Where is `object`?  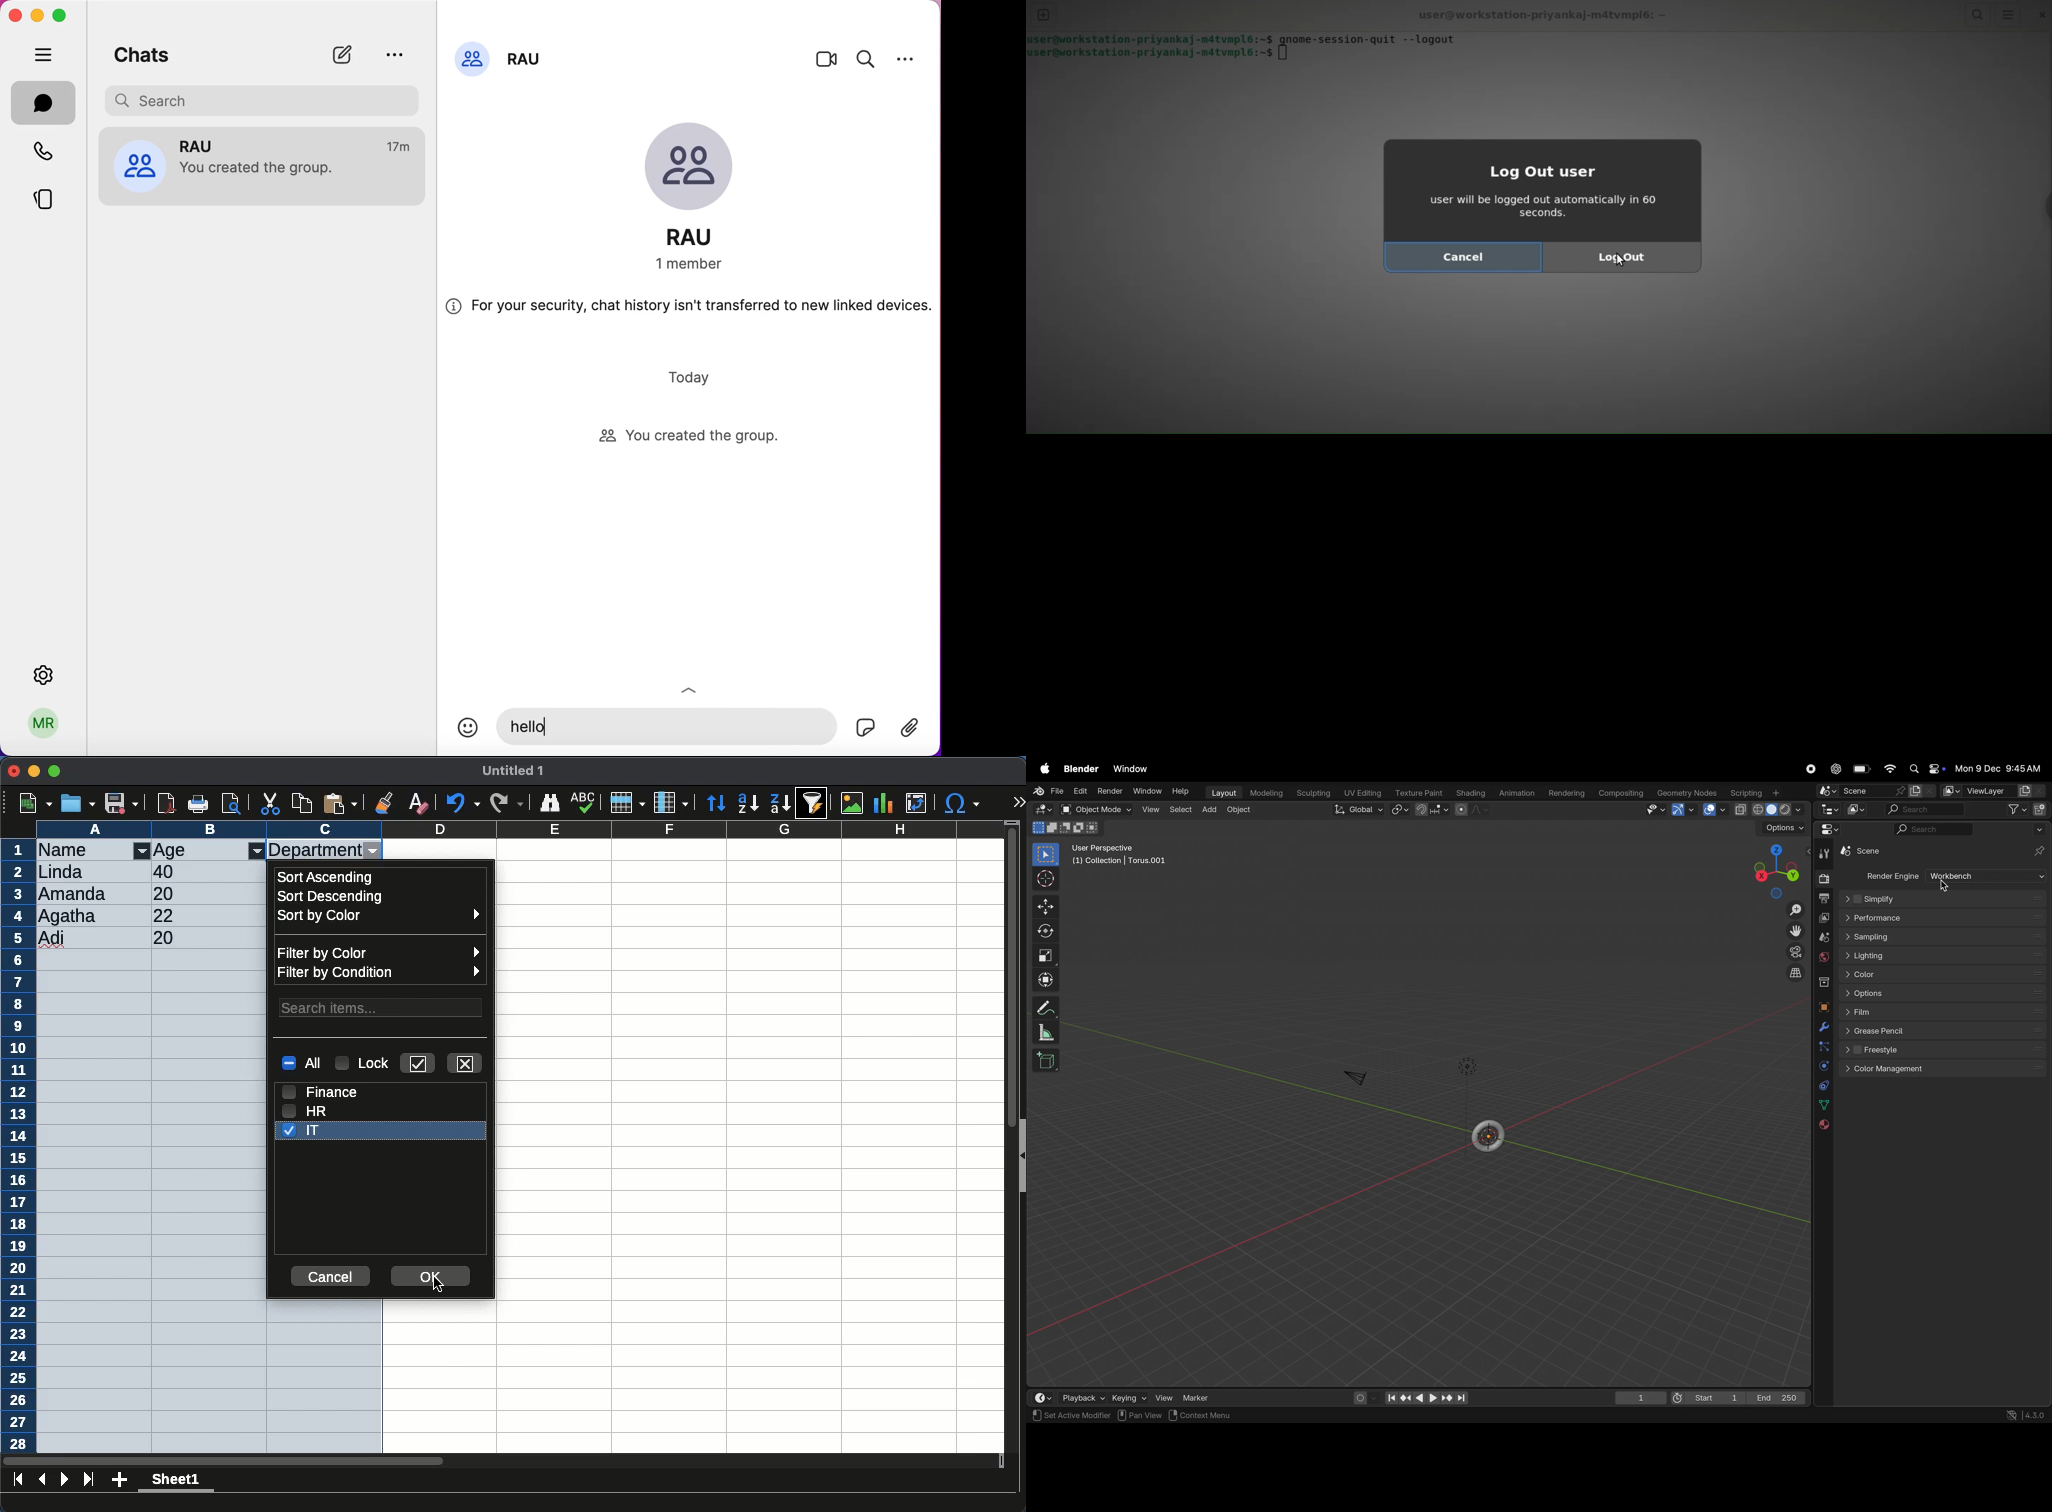 object is located at coordinates (1241, 809).